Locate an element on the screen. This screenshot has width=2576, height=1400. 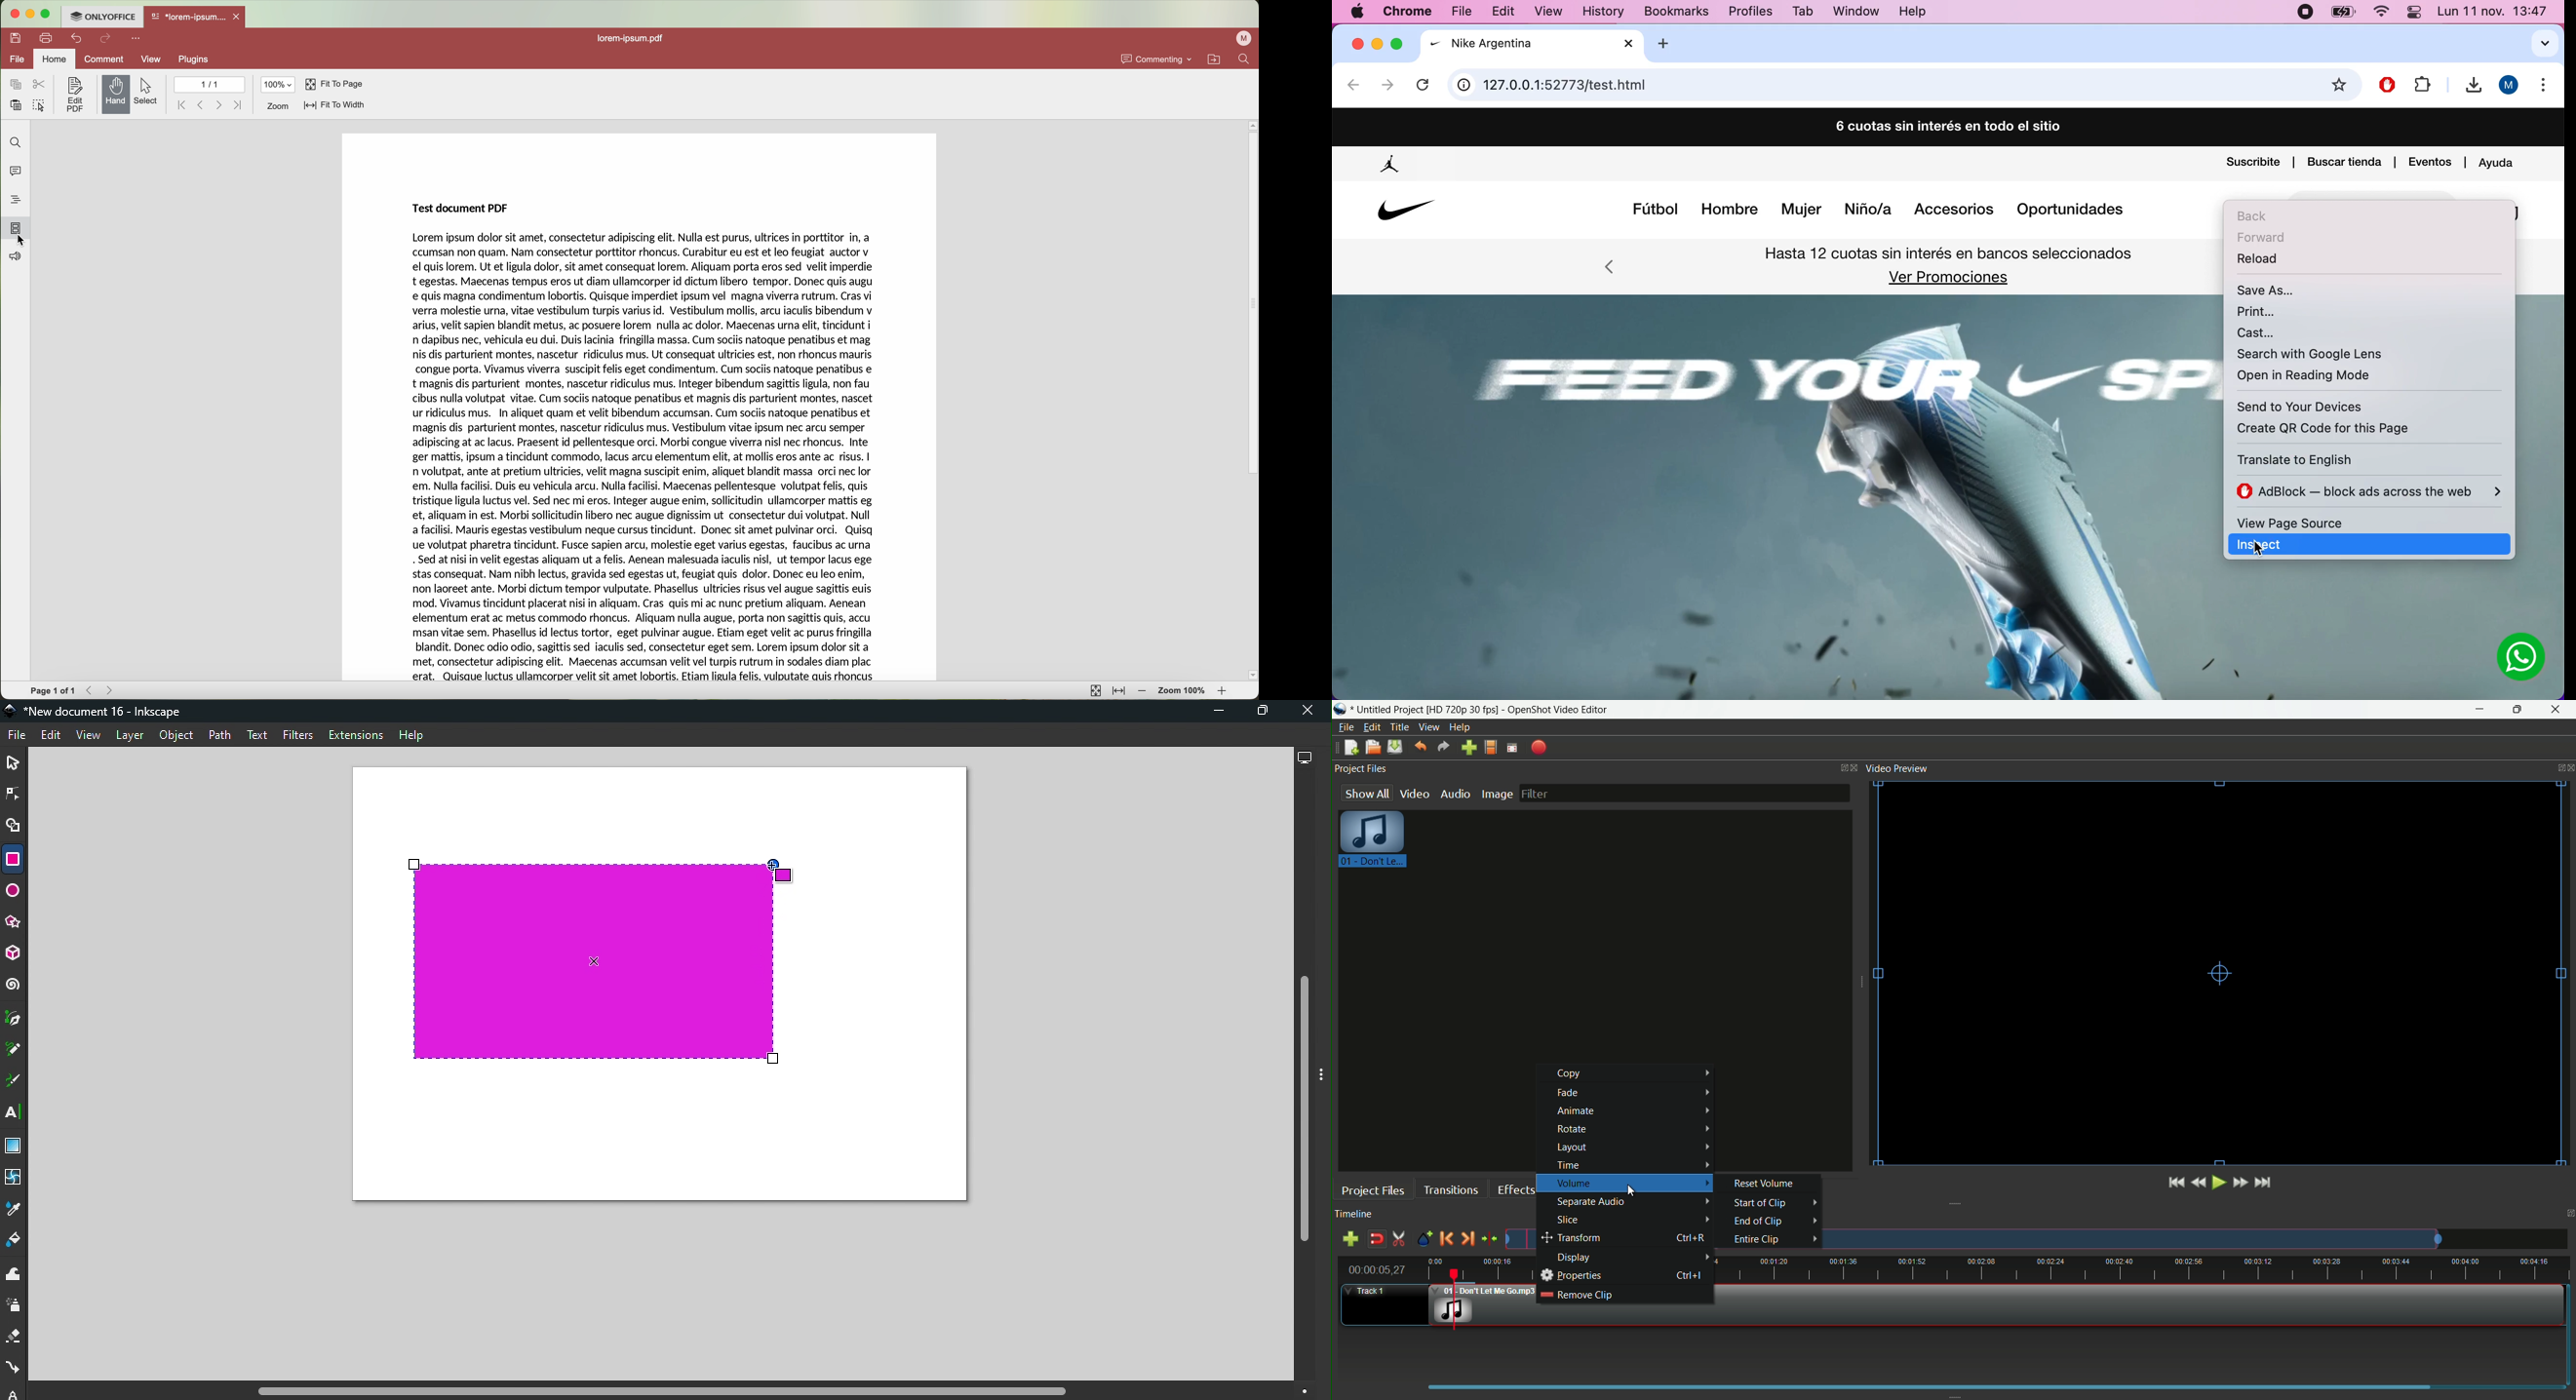
Close is located at coordinates (1308, 712).